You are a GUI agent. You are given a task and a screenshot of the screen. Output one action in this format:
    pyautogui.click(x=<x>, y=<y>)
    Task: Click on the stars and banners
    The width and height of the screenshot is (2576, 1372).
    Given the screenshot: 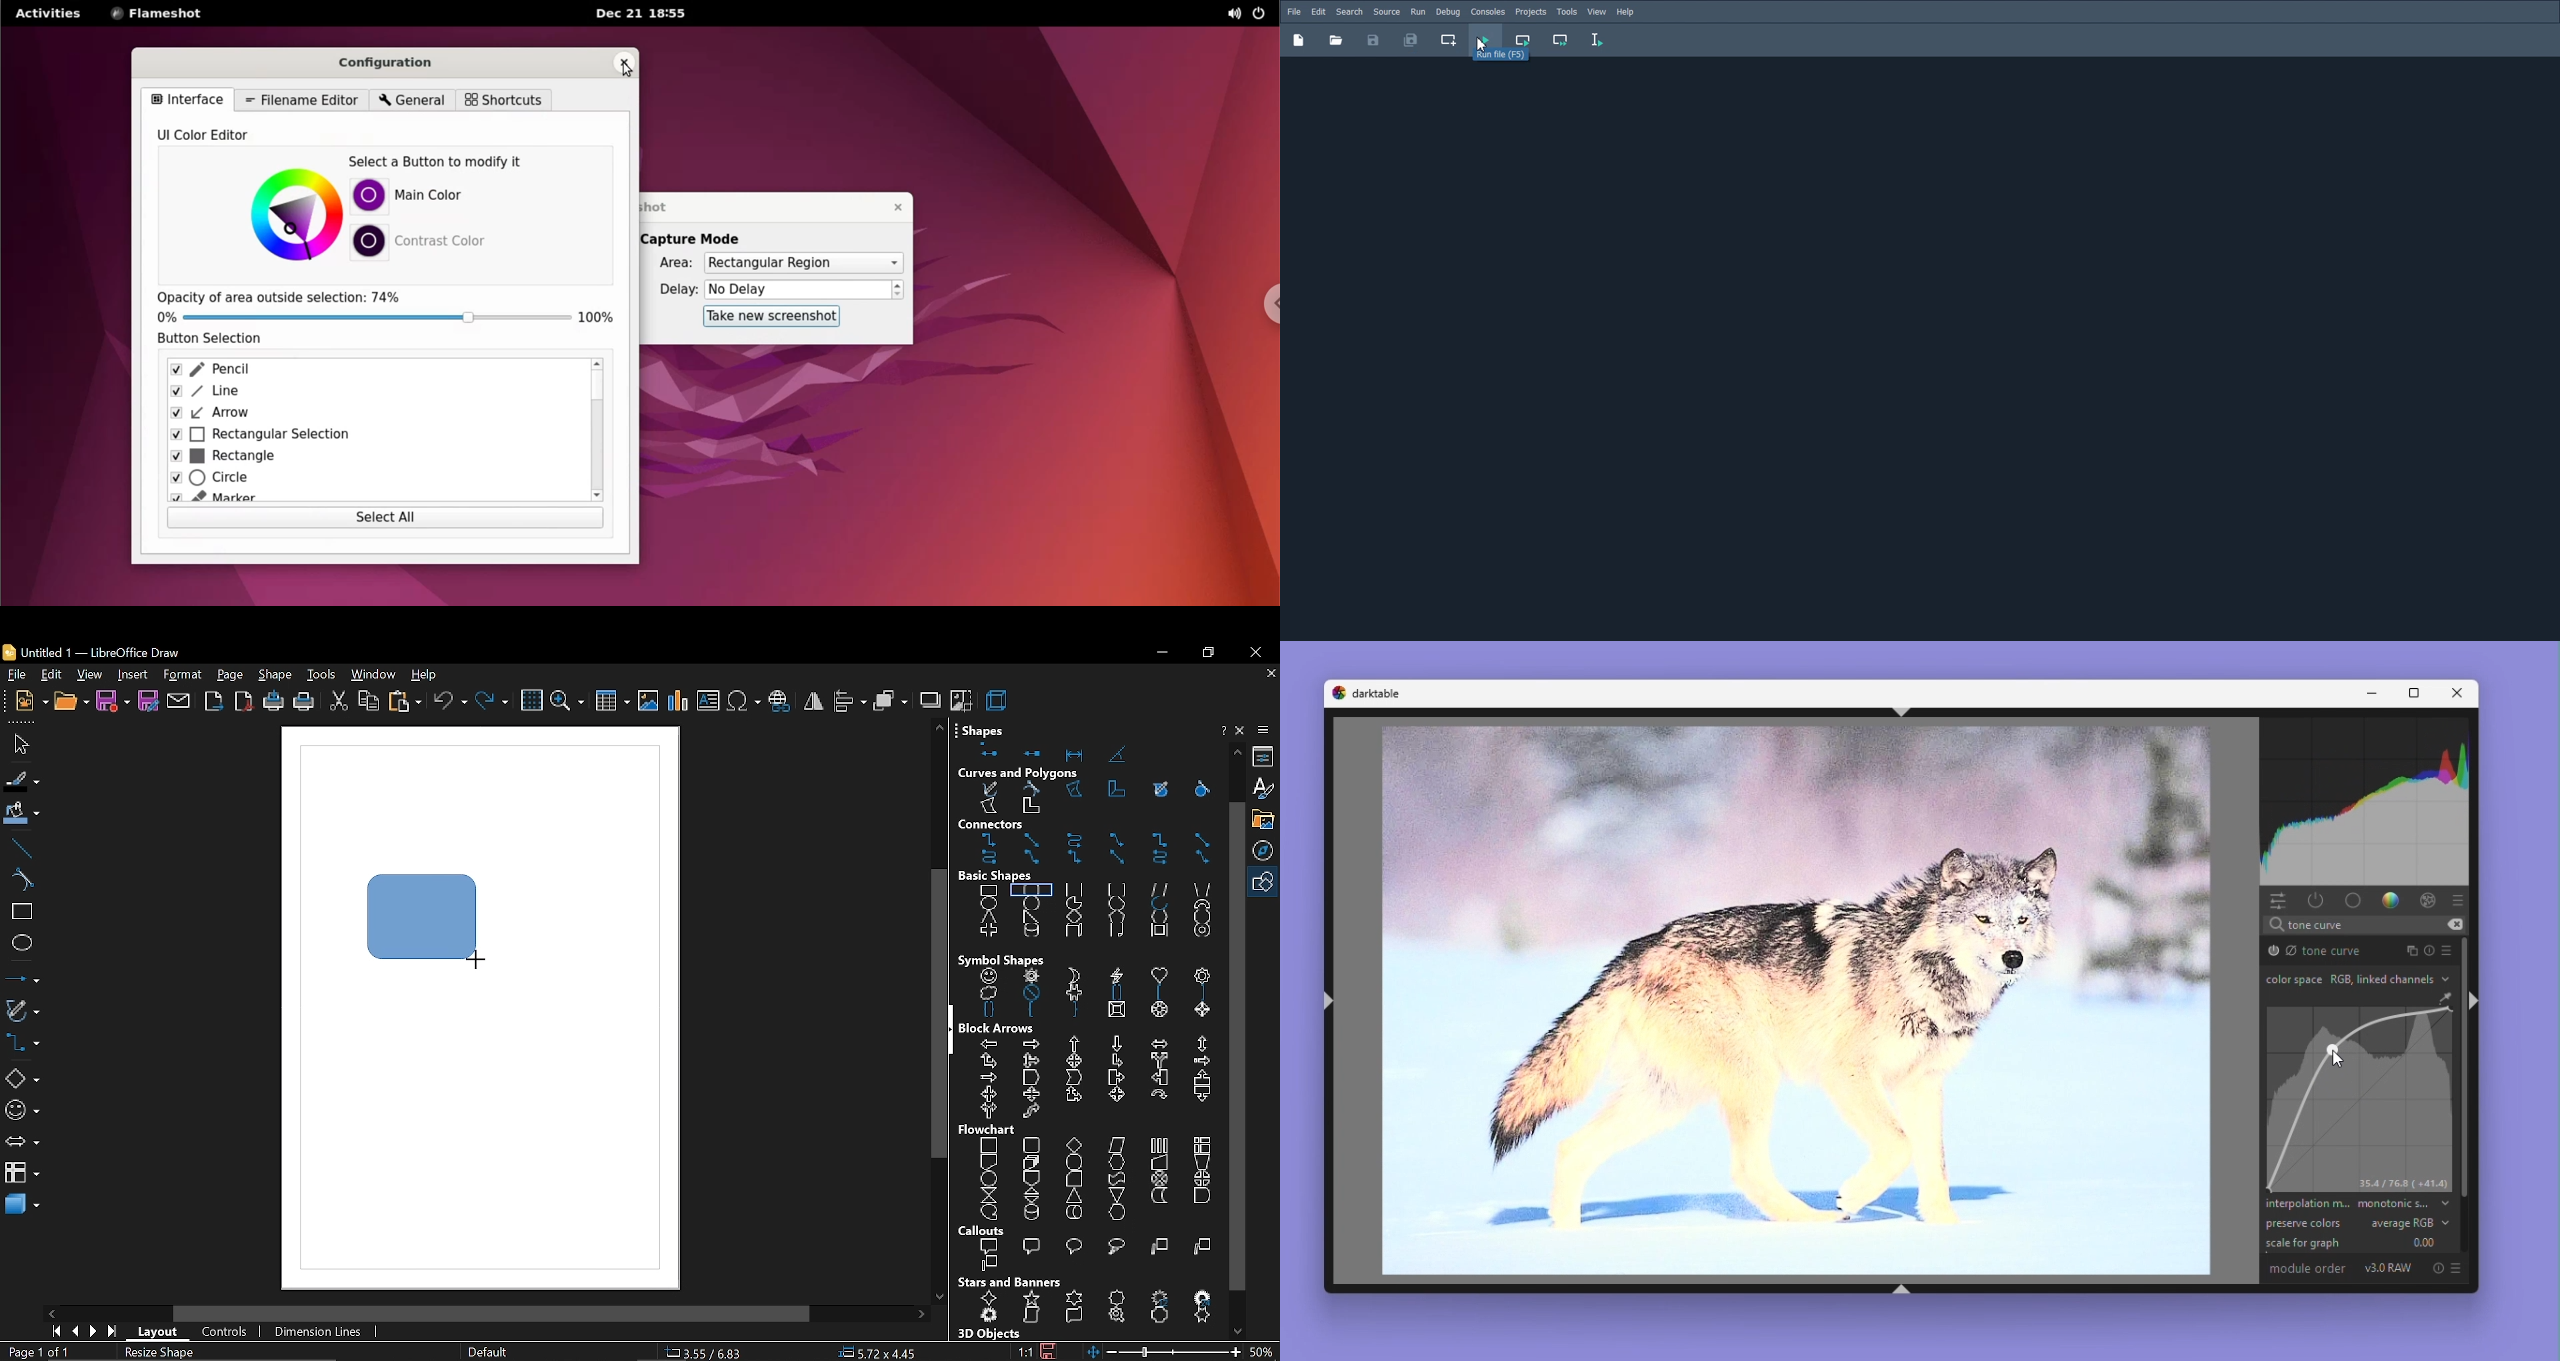 What is the action you would take?
    pyautogui.click(x=1009, y=1282)
    